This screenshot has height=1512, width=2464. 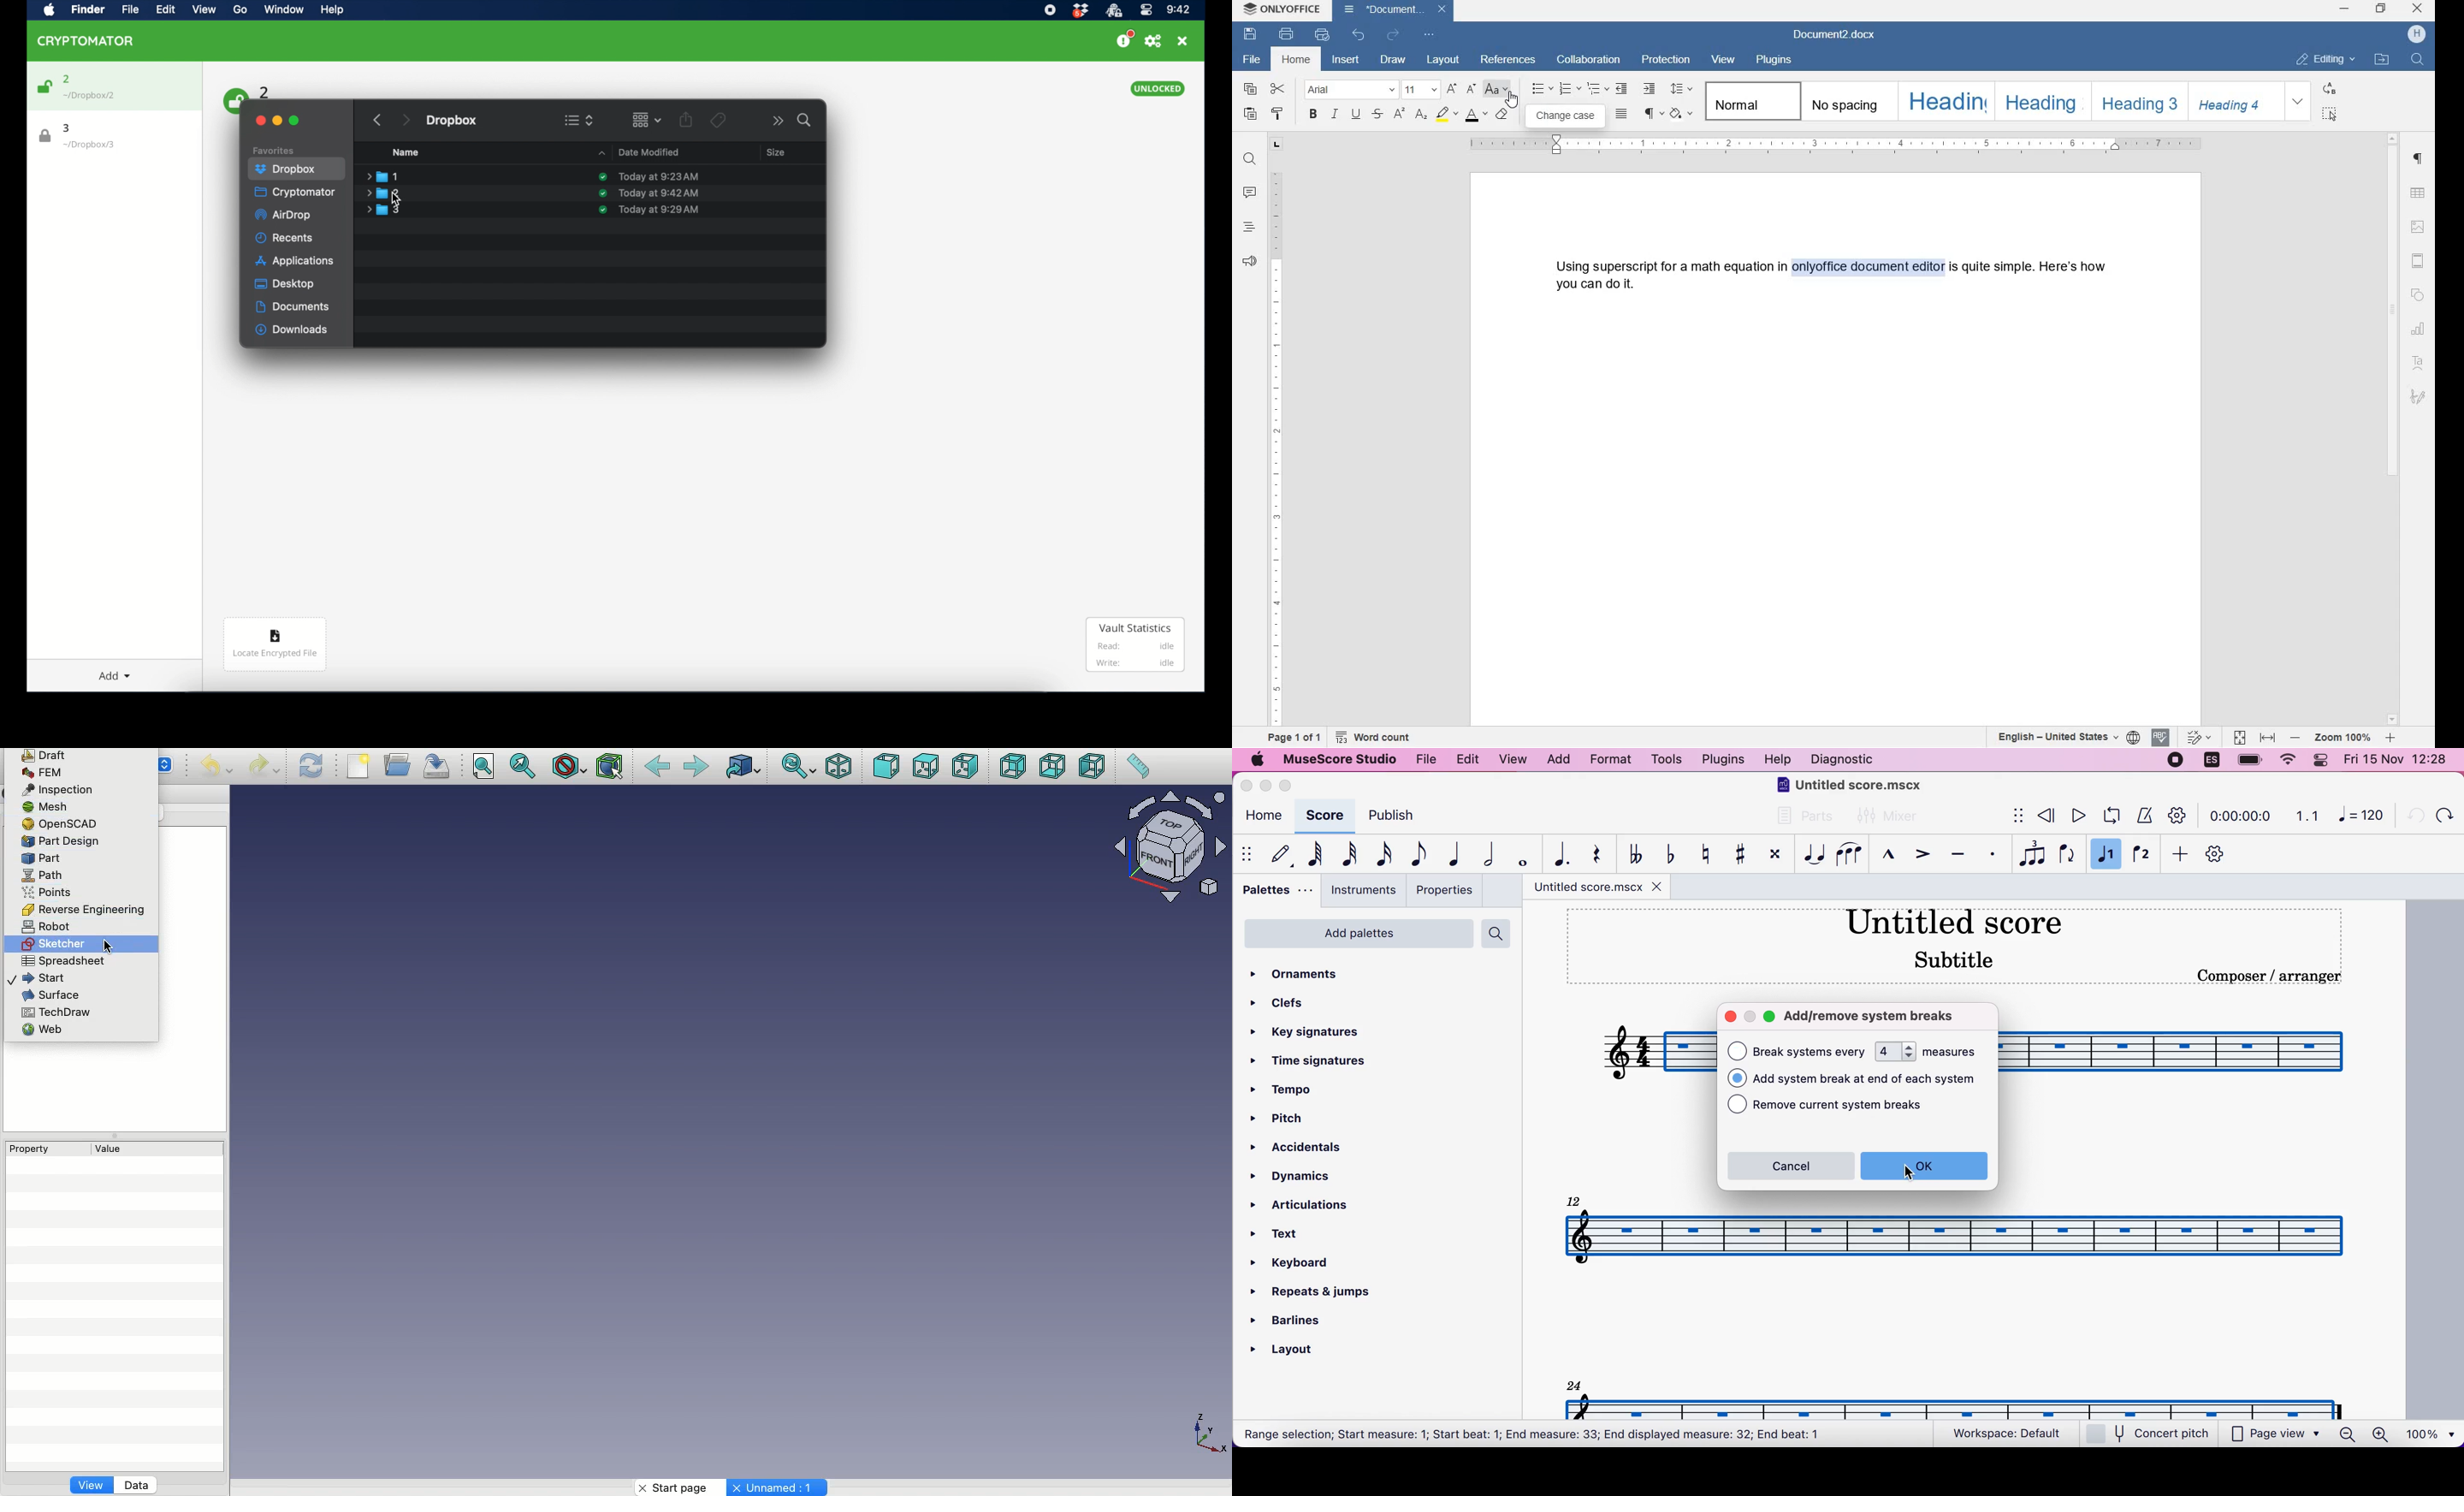 What do you see at coordinates (1574, 1385) in the screenshot?
I see `24` at bounding box center [1574, 1385].